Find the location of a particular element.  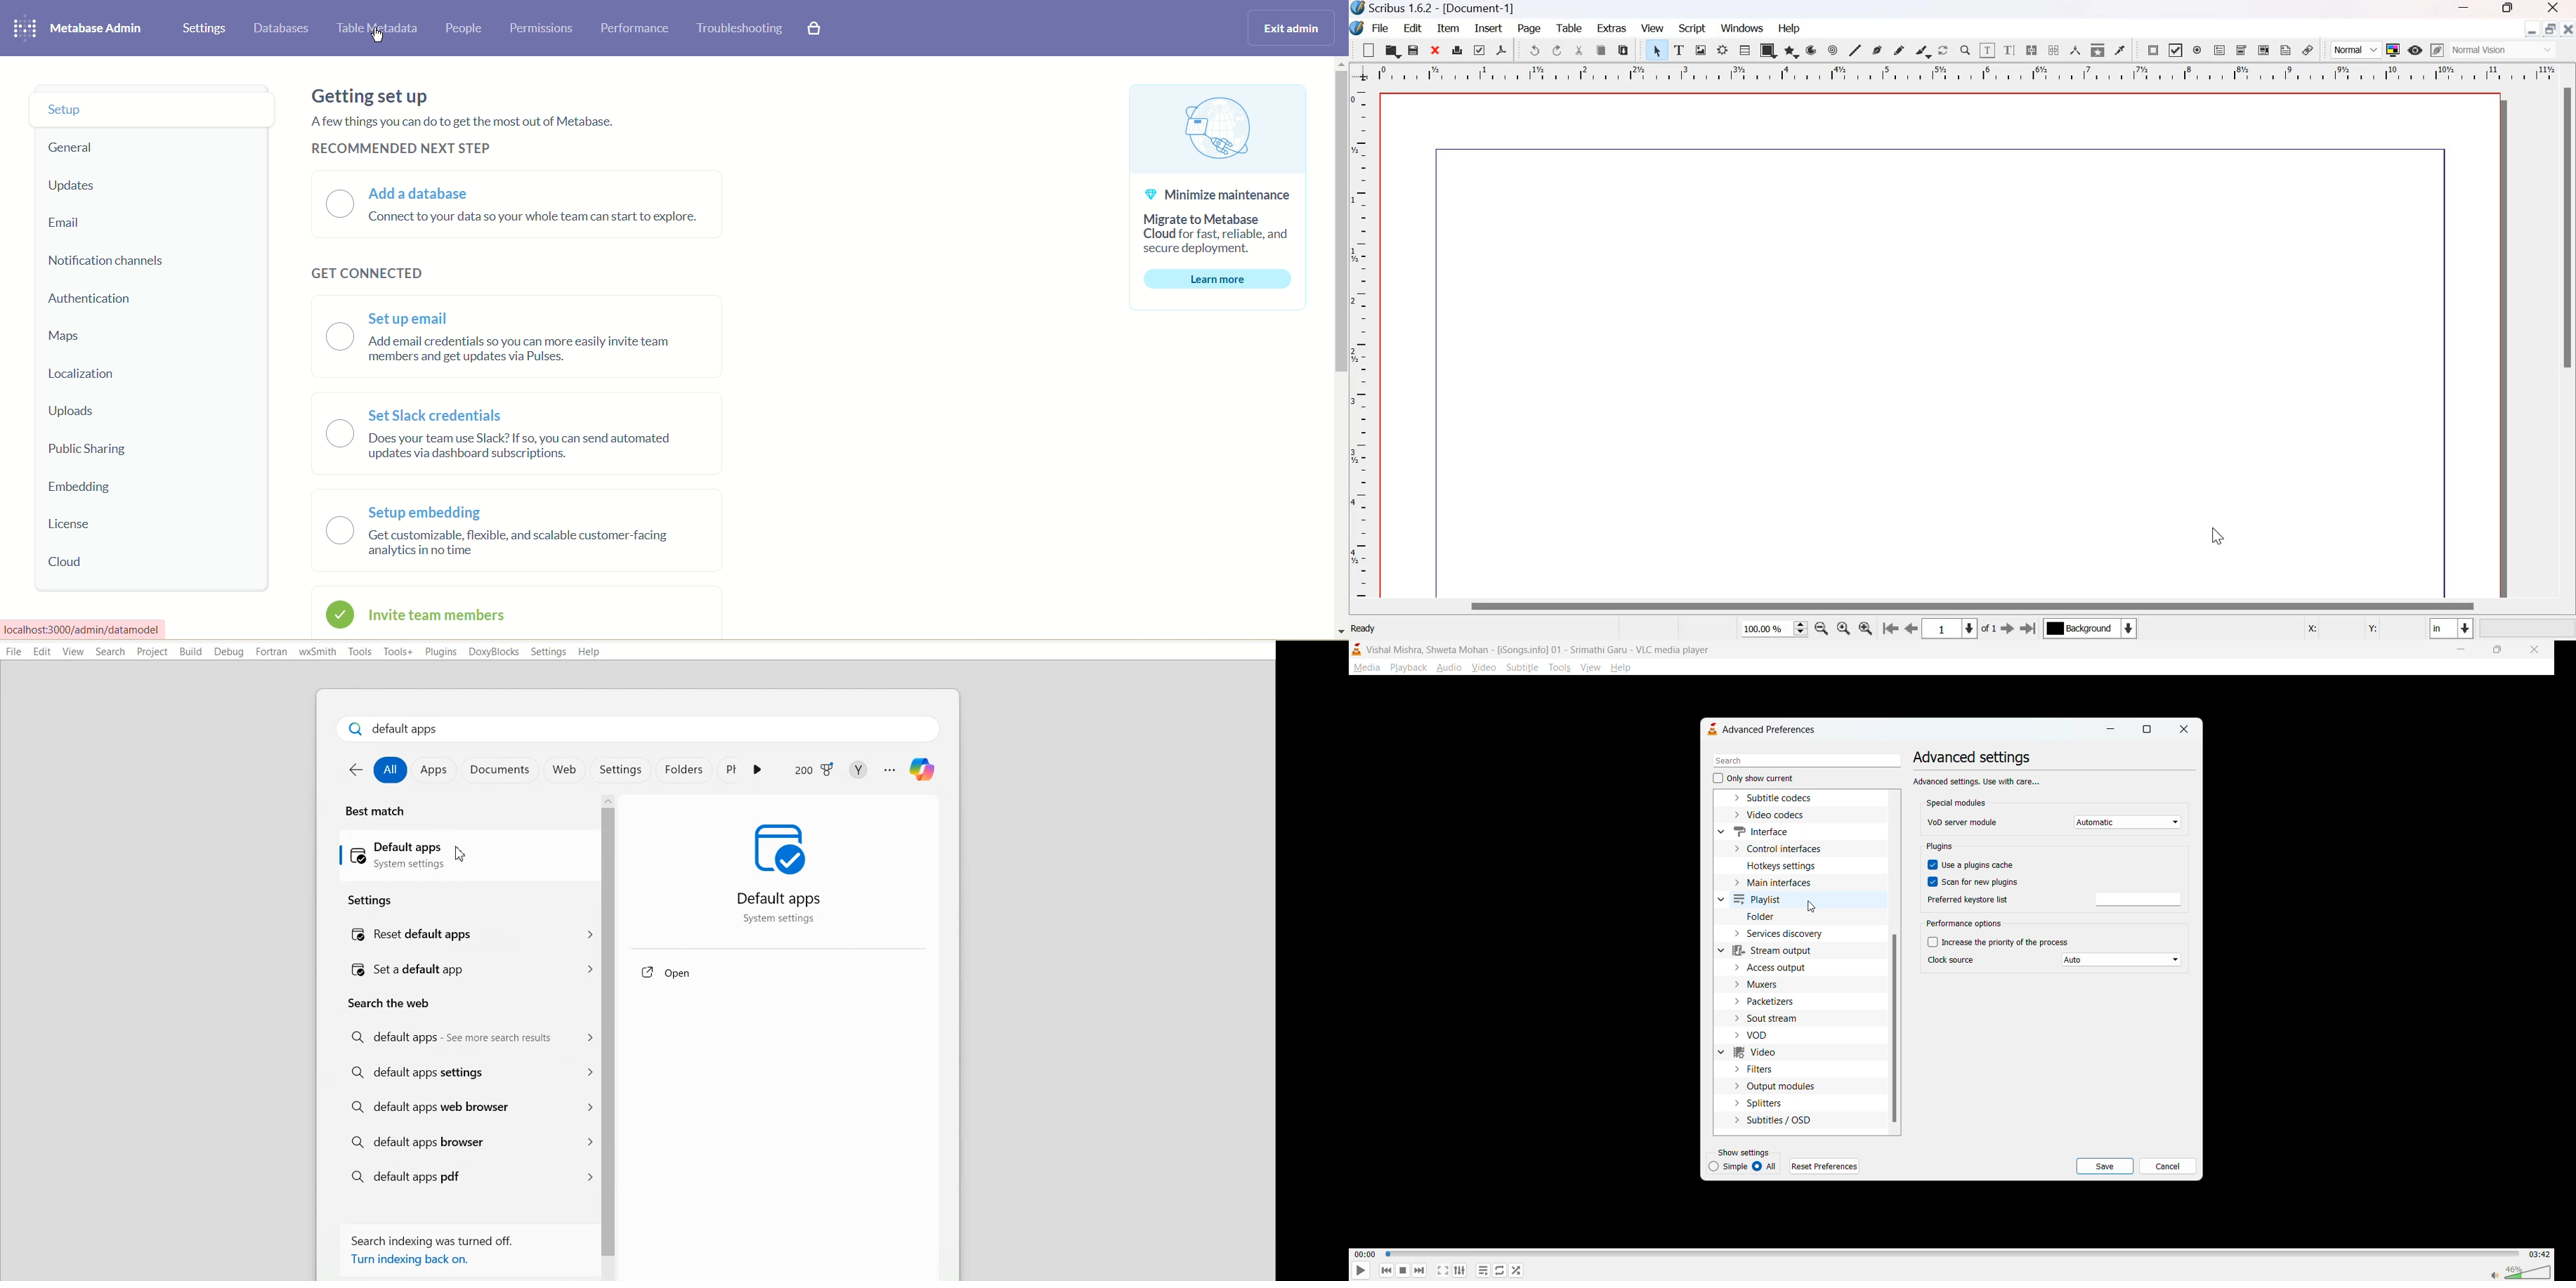

Go to the last page is located at coordinates (2027, 628).